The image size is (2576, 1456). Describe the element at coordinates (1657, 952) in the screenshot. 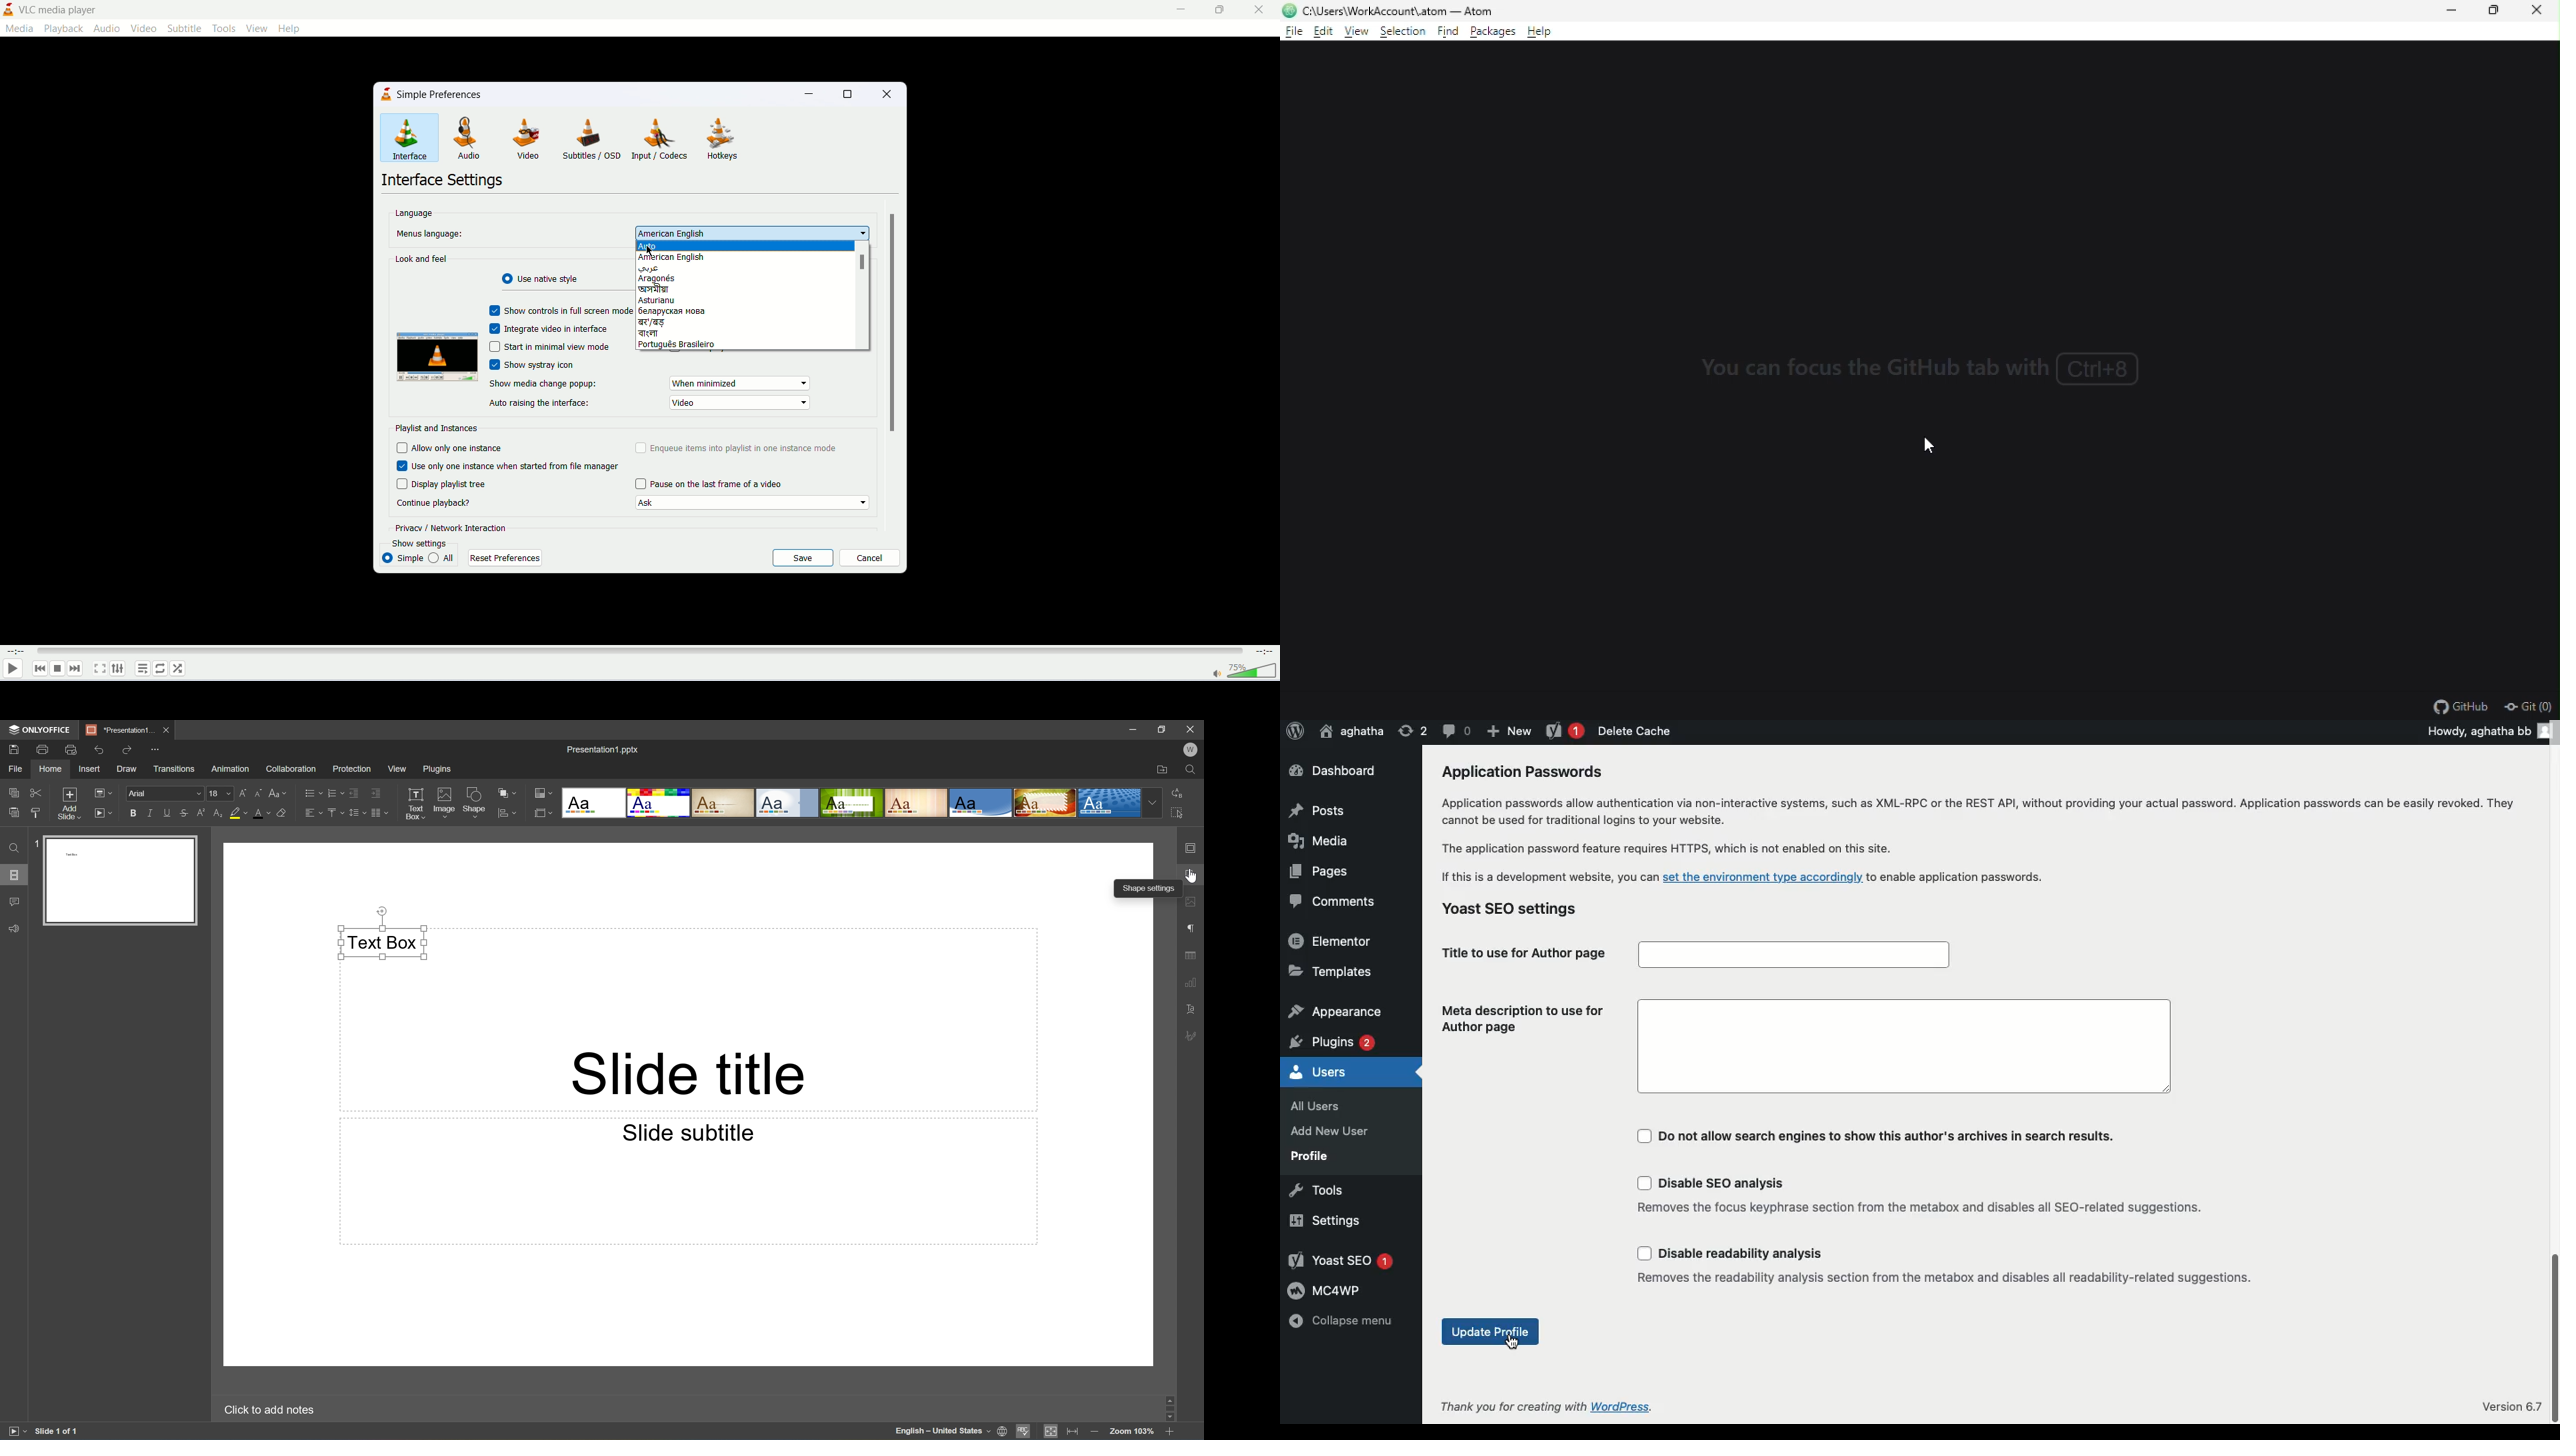

I see `| Title to use for Author page` at that location.